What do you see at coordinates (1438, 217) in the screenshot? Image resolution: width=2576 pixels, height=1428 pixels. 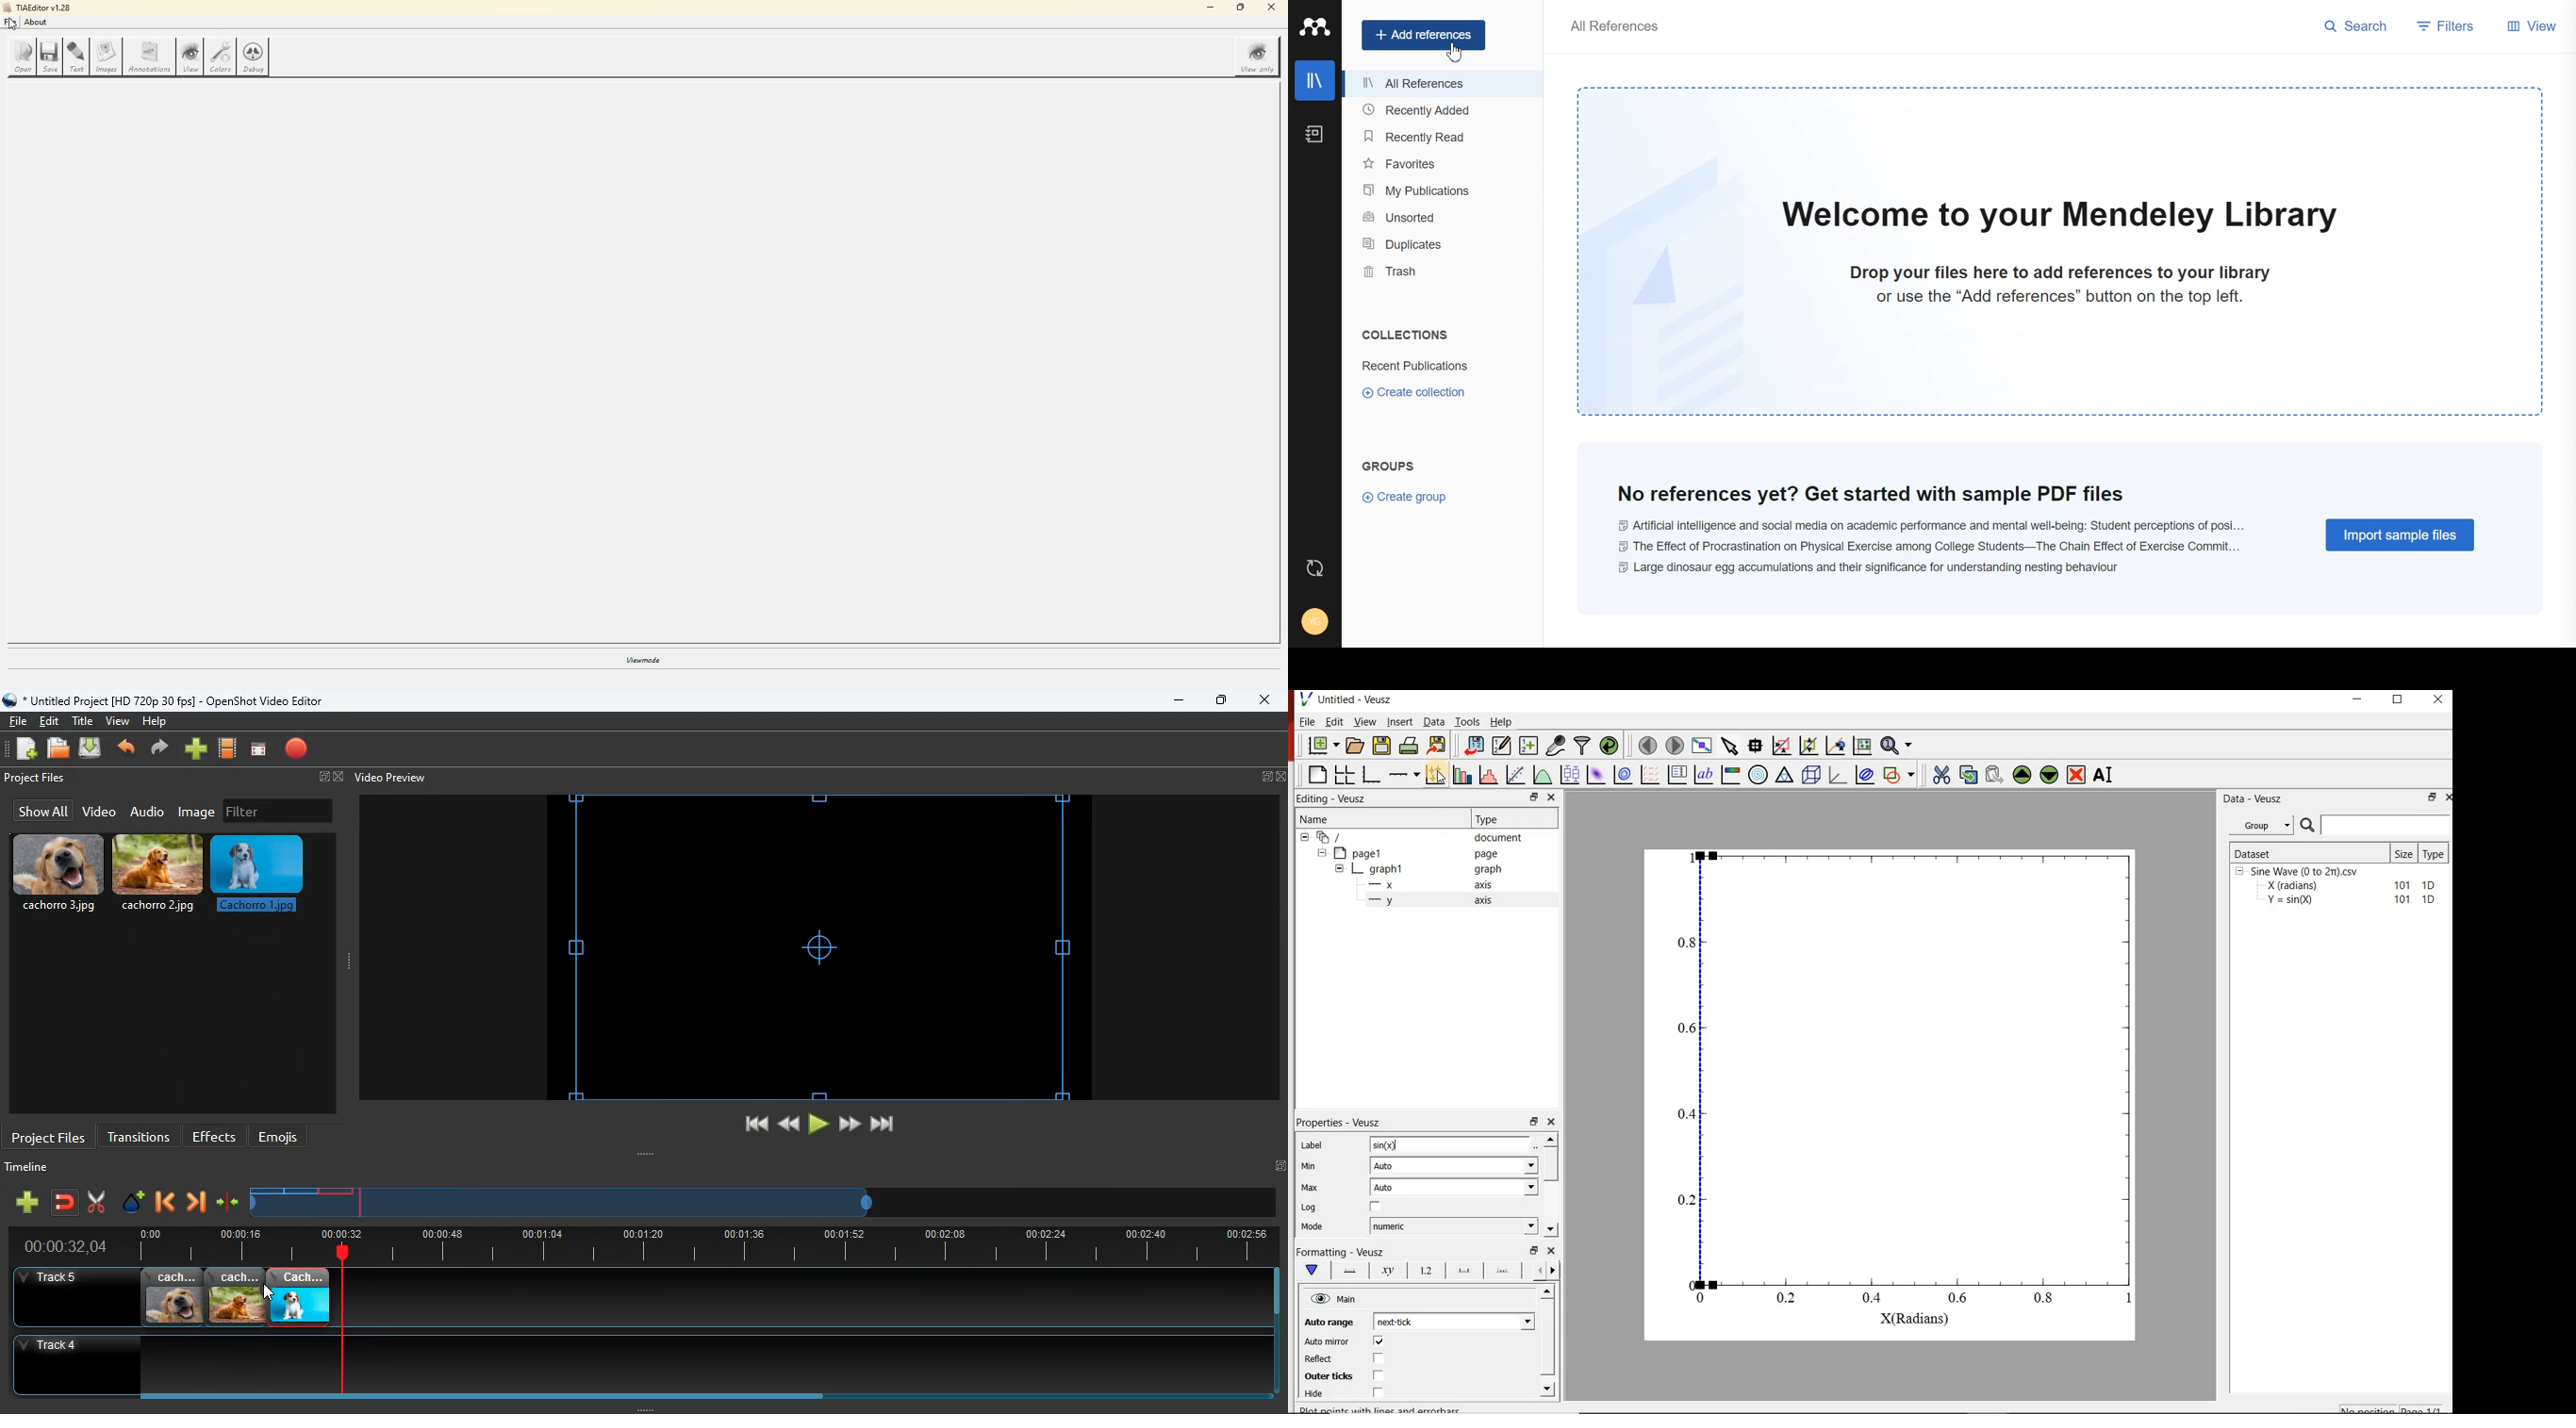 I see `Unsorted` at bounding box center [1438, 217].